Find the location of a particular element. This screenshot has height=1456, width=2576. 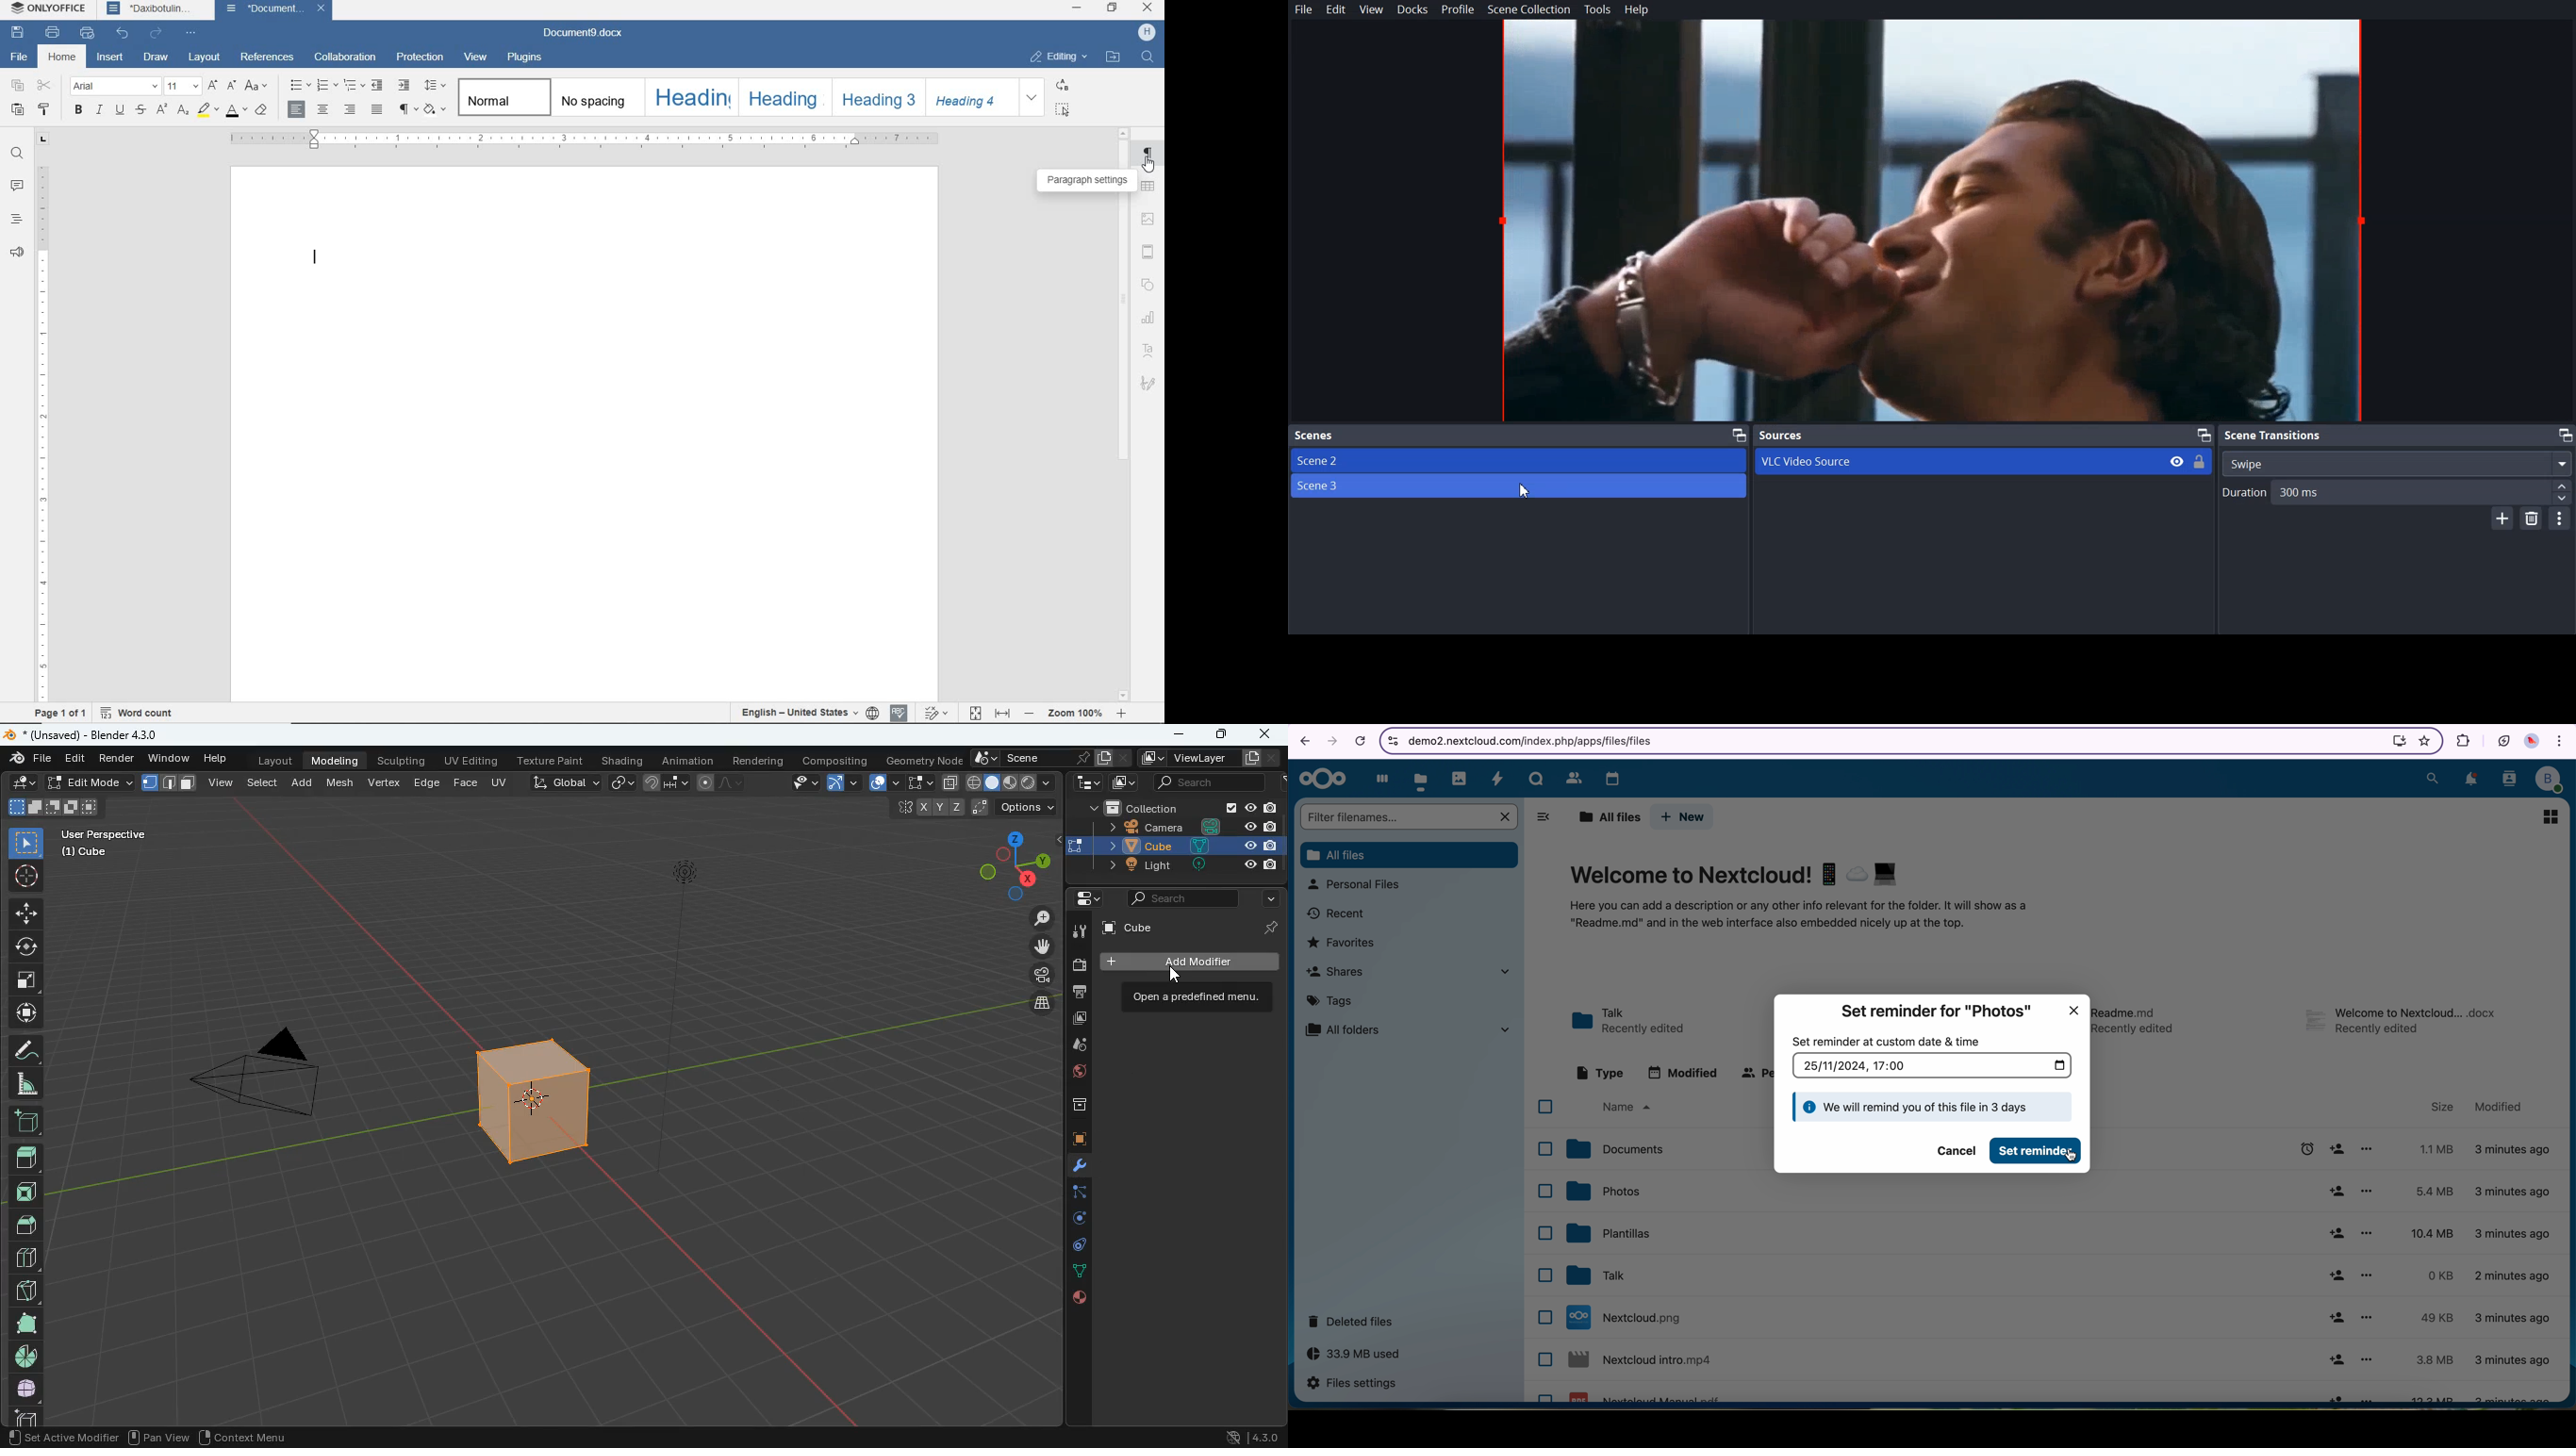

share is located at coordinates (2335, 1276).